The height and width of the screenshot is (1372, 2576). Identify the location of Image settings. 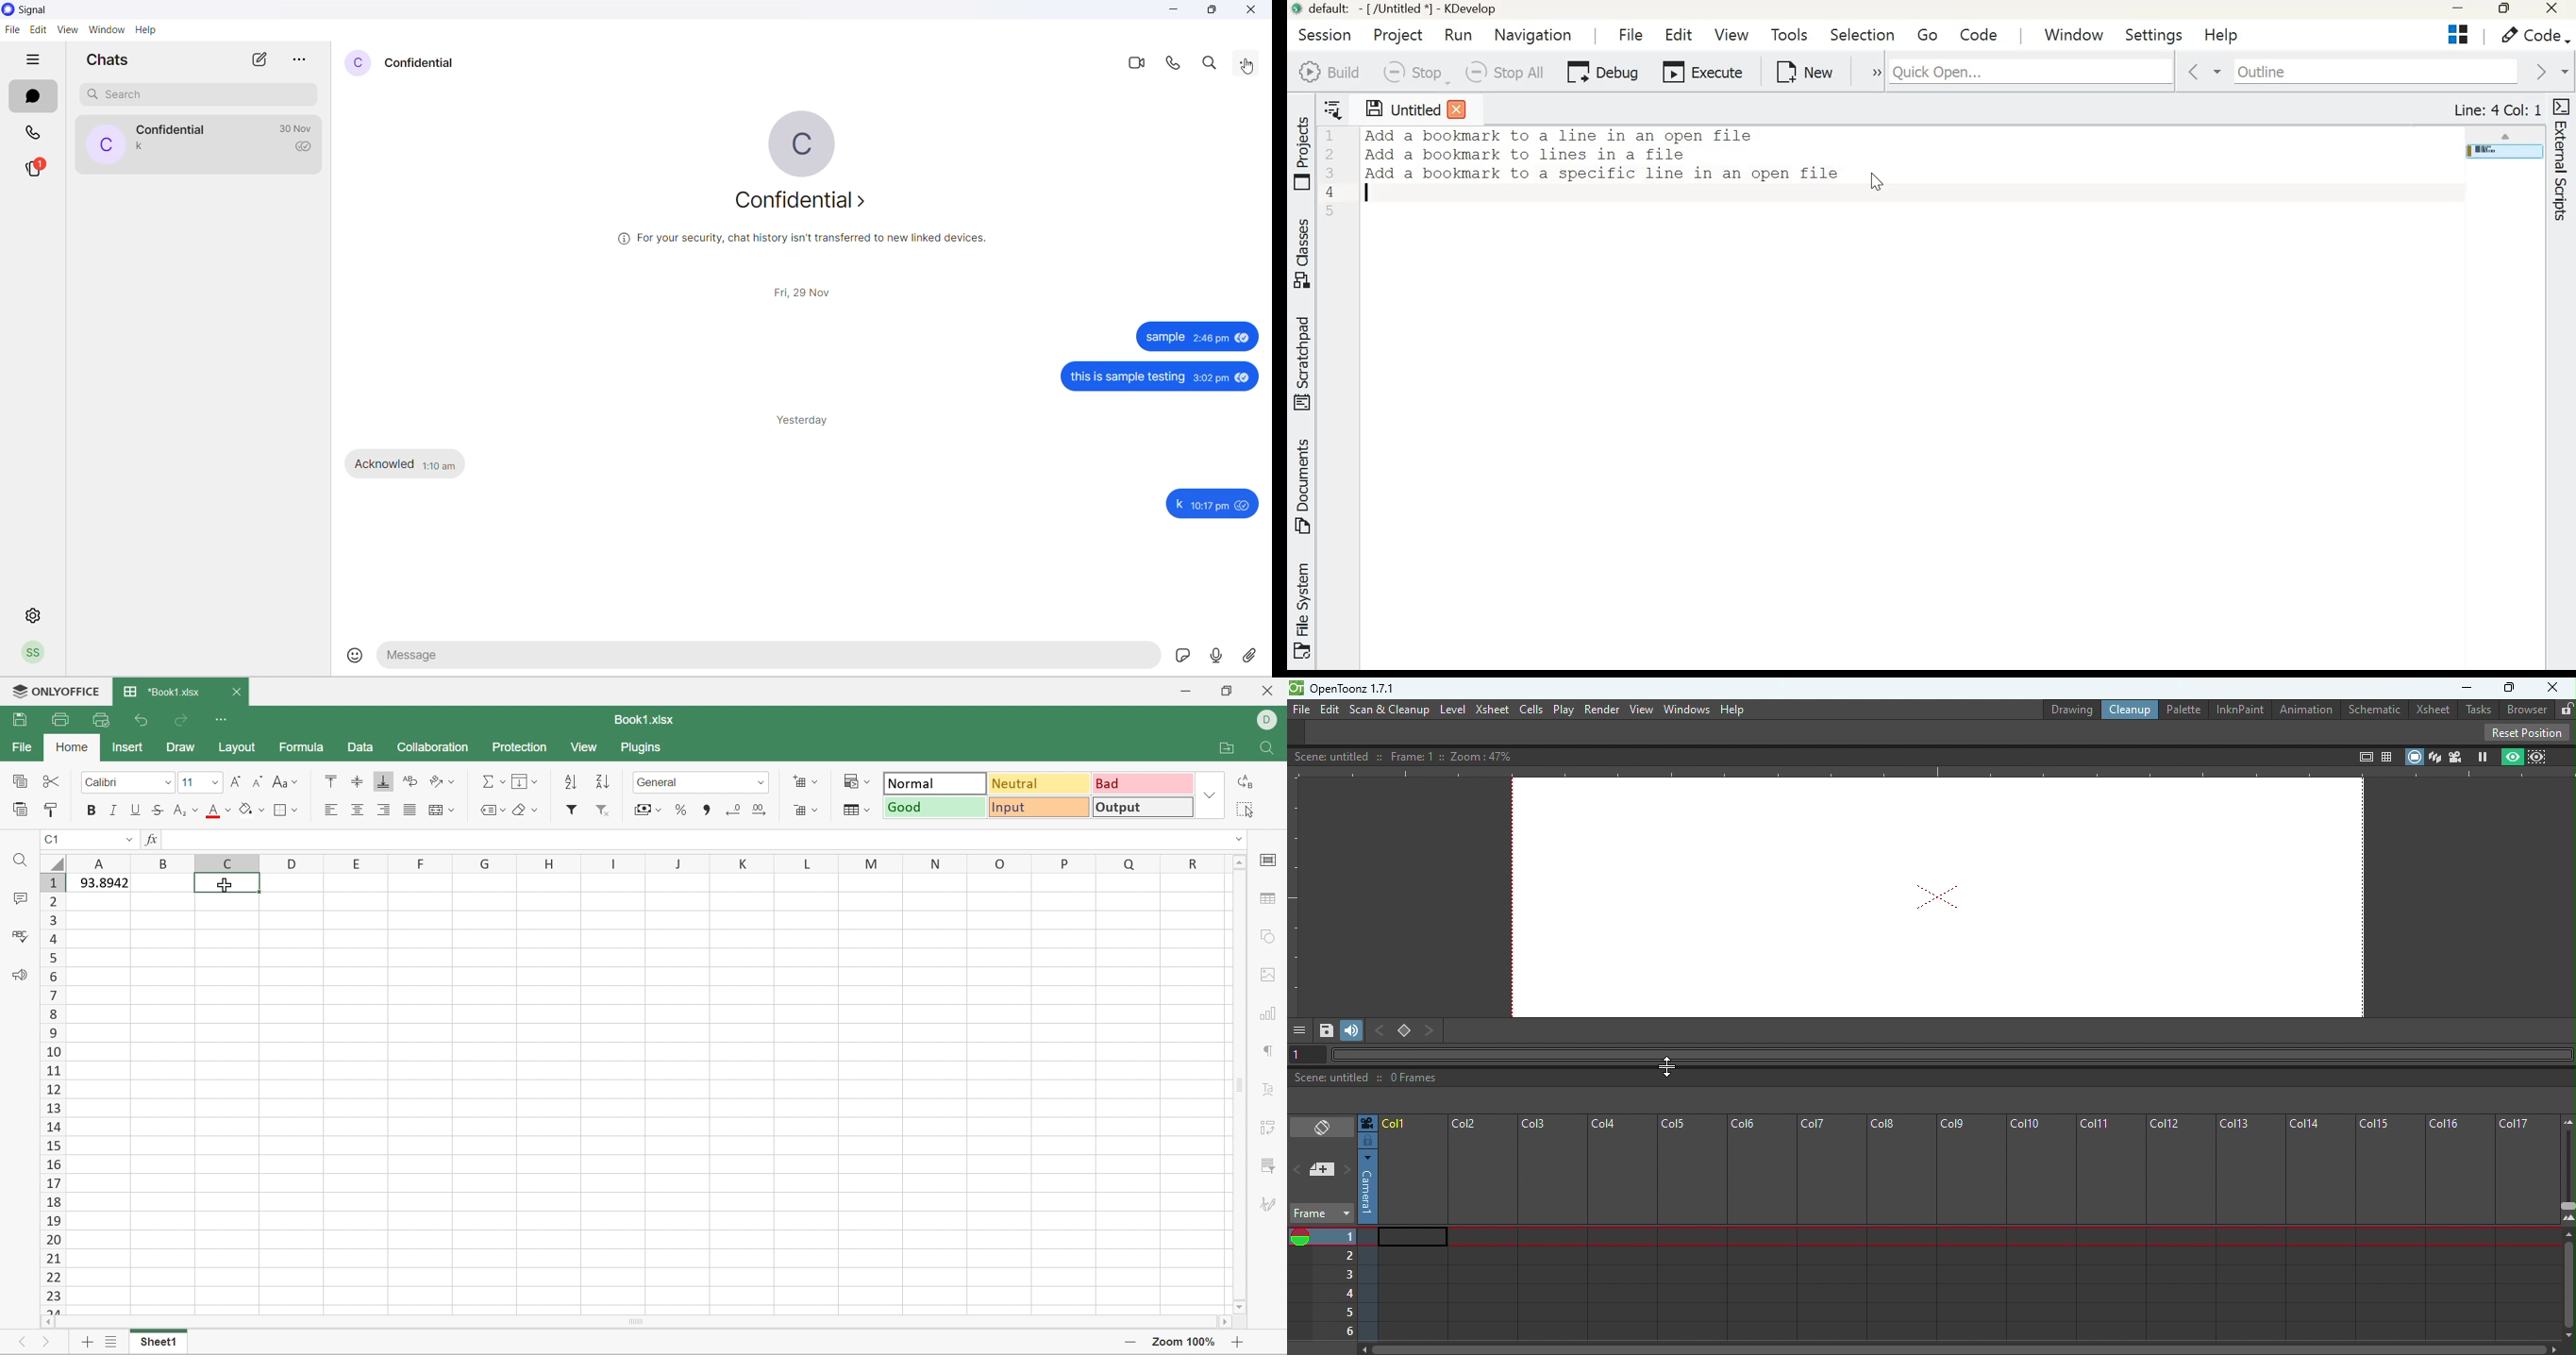
(1266, 974).